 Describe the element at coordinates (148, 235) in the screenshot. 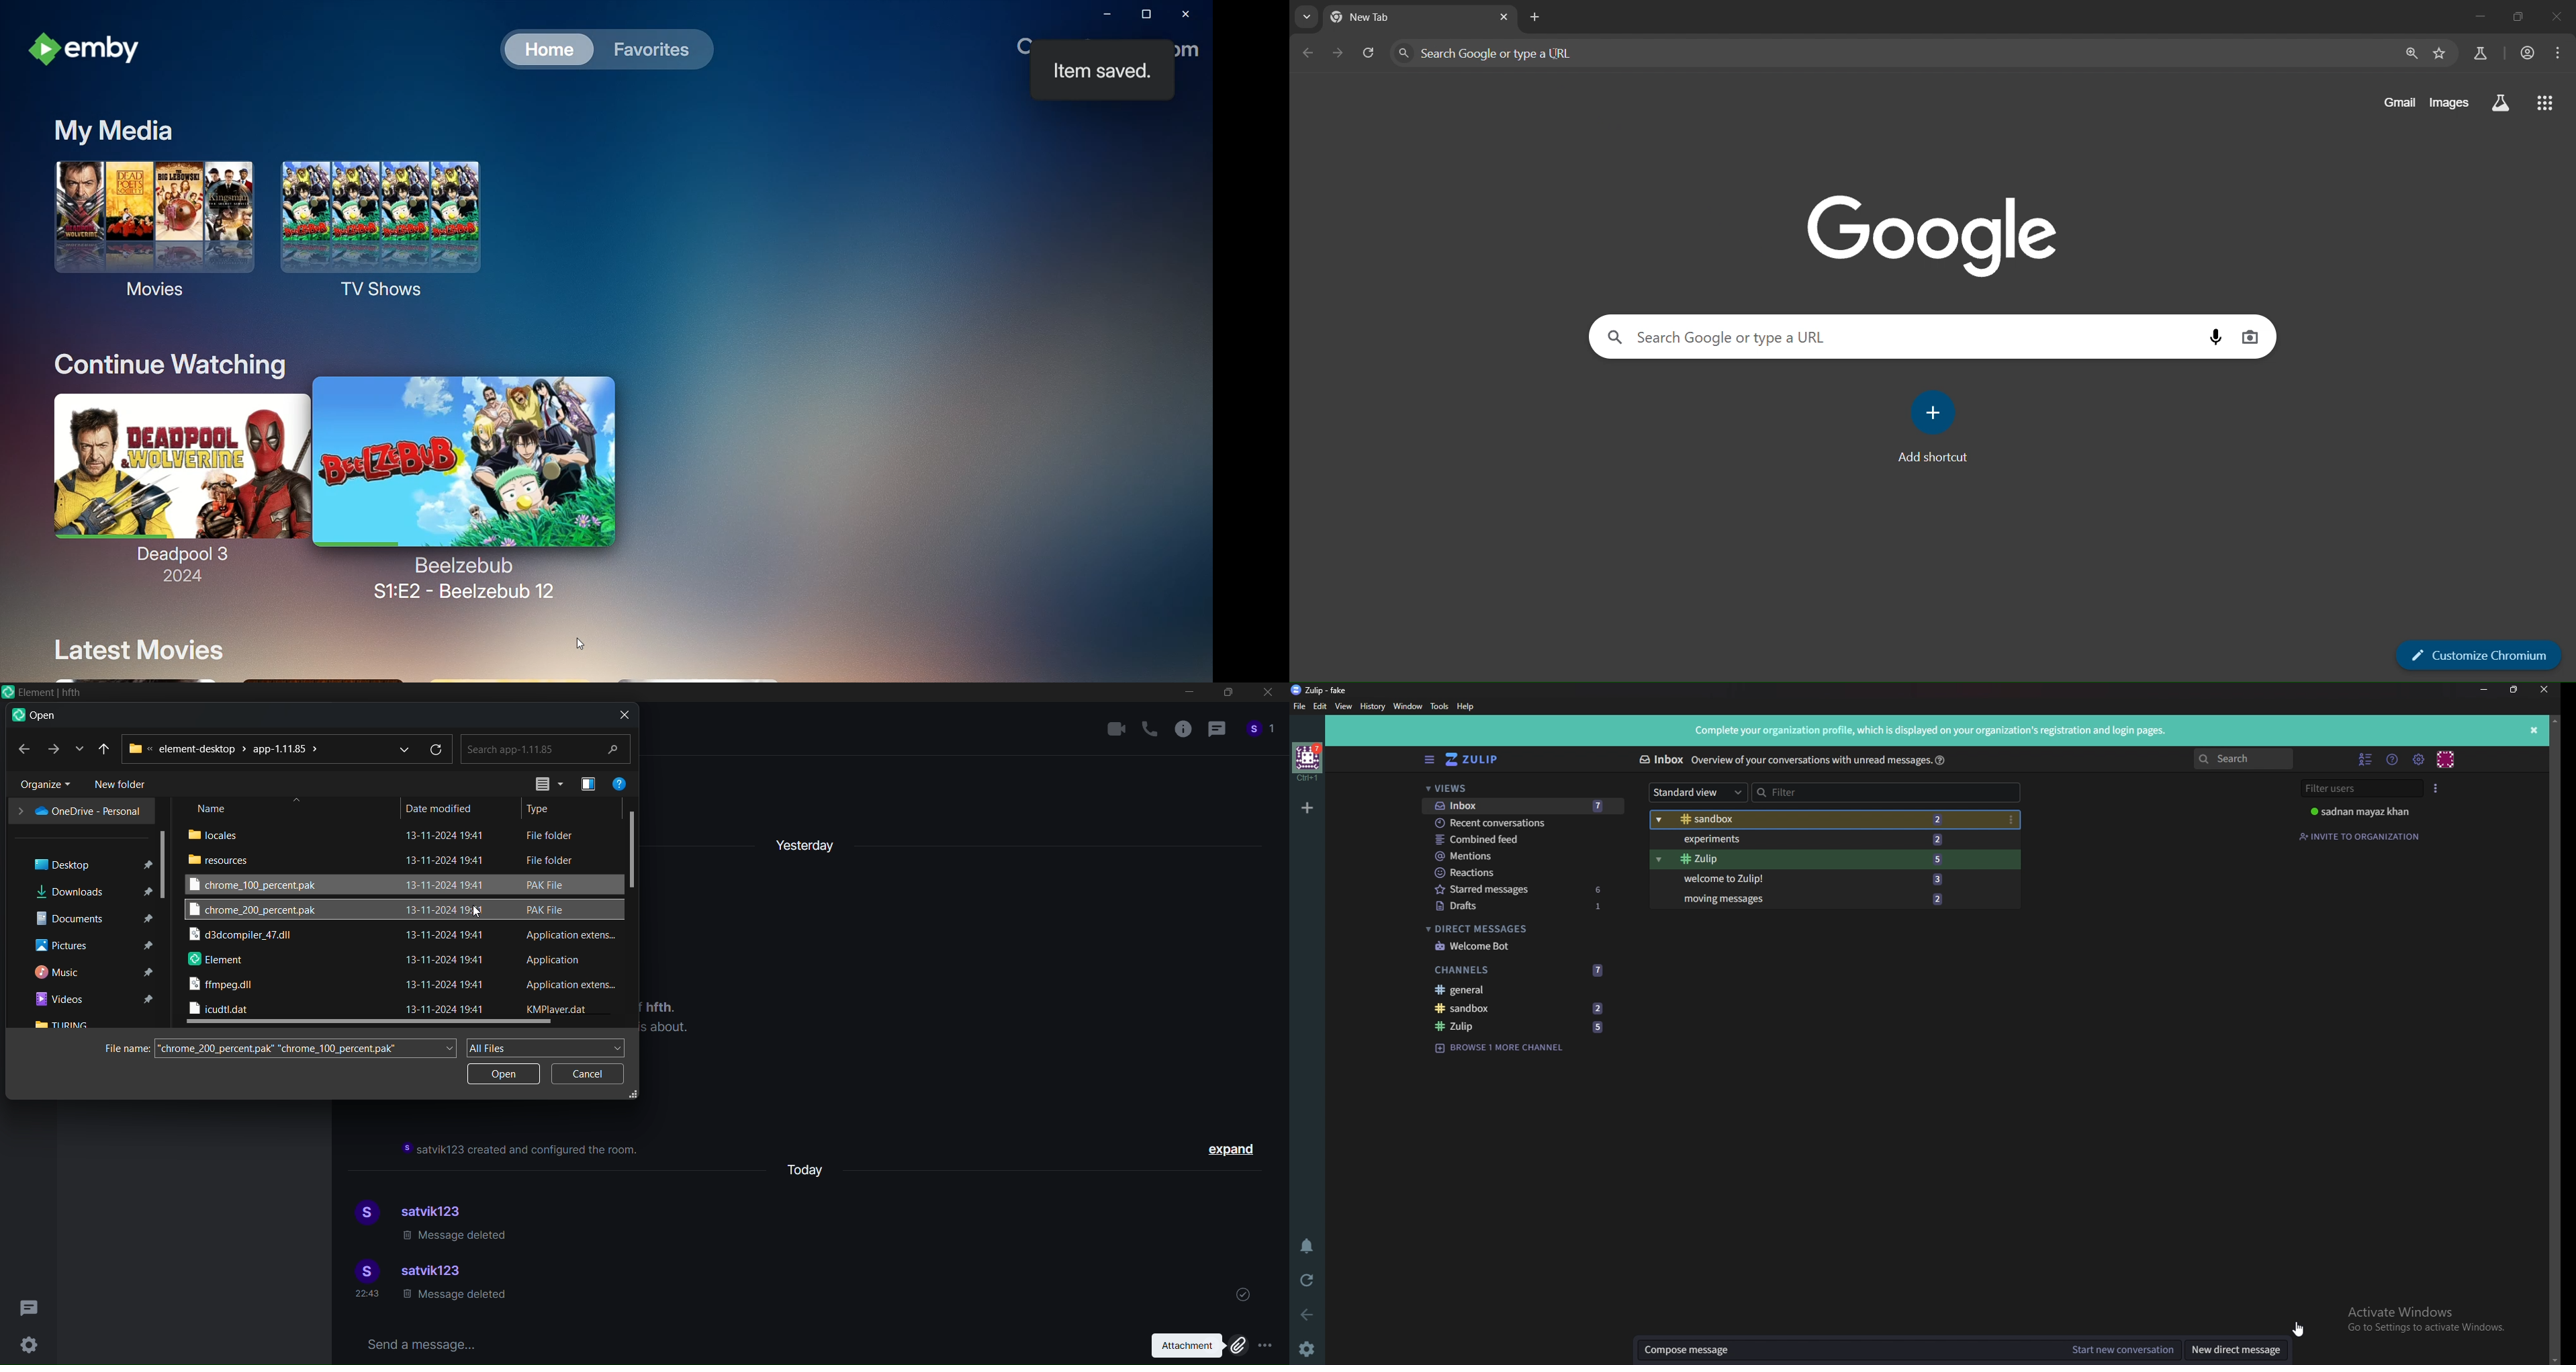

I see `Movies` at that location.